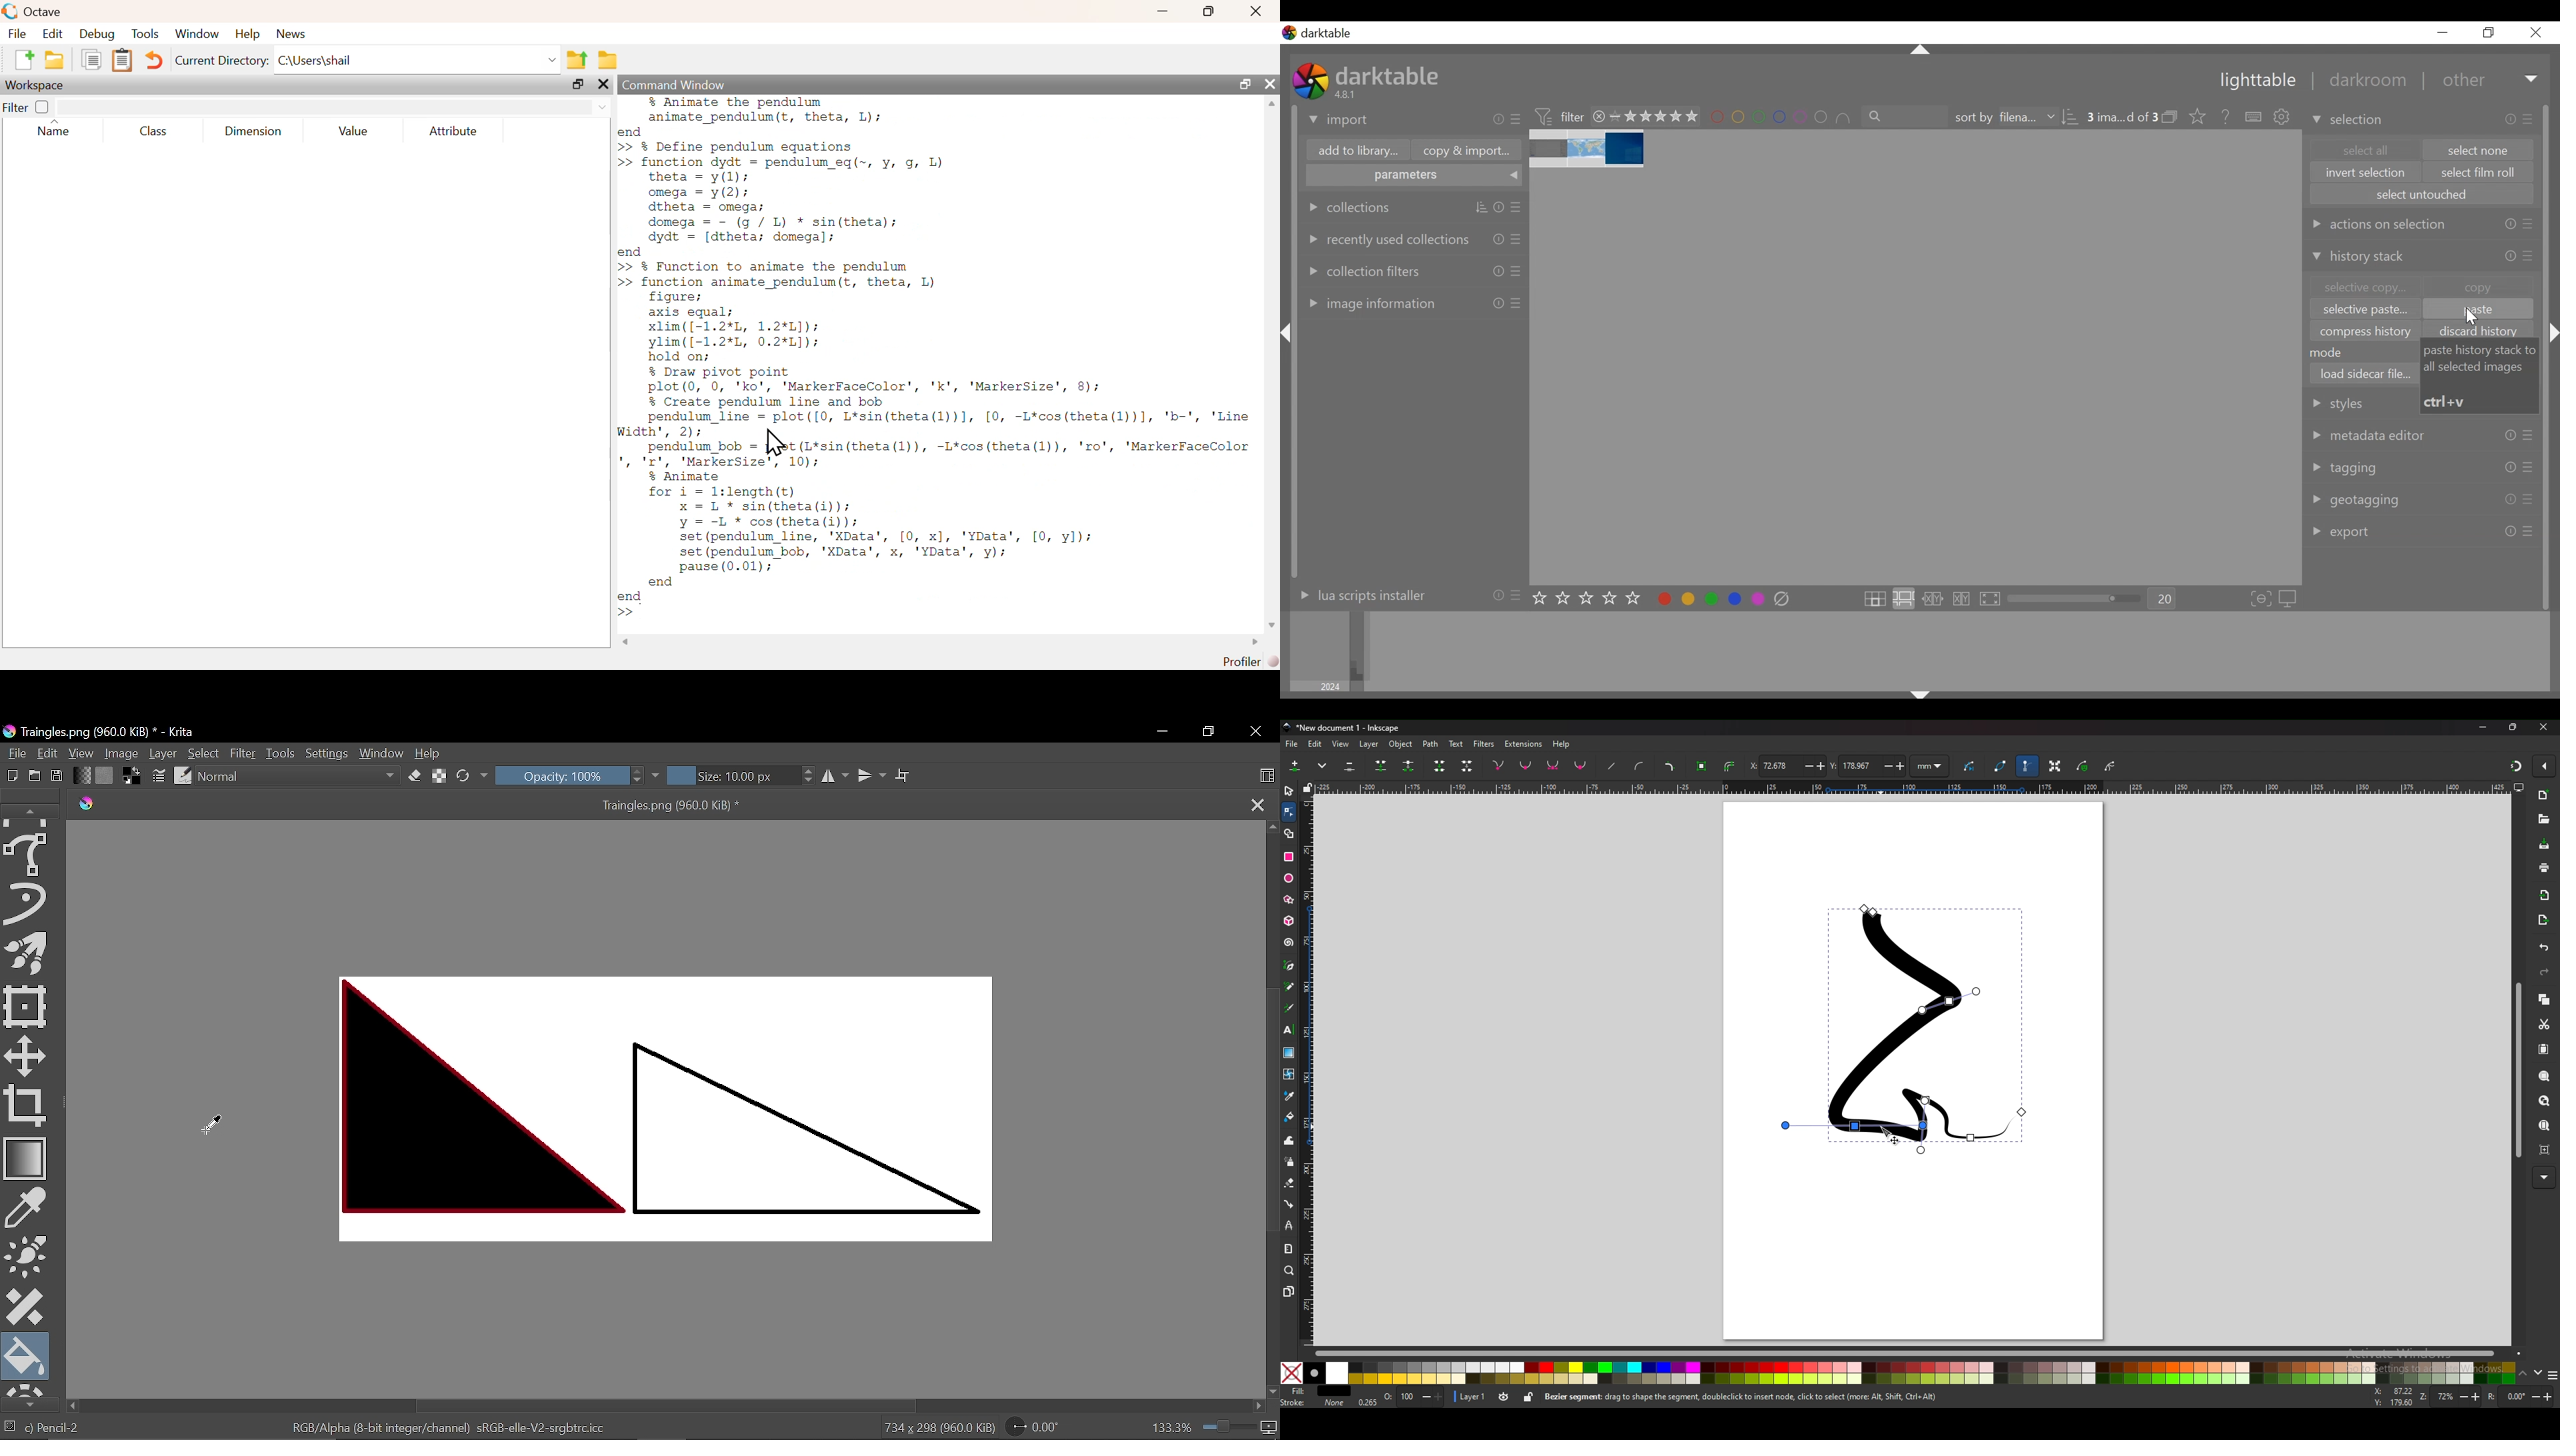  Describe the element at coordinates (1288, 1249) in the screenshot. I see `measure` at that location.